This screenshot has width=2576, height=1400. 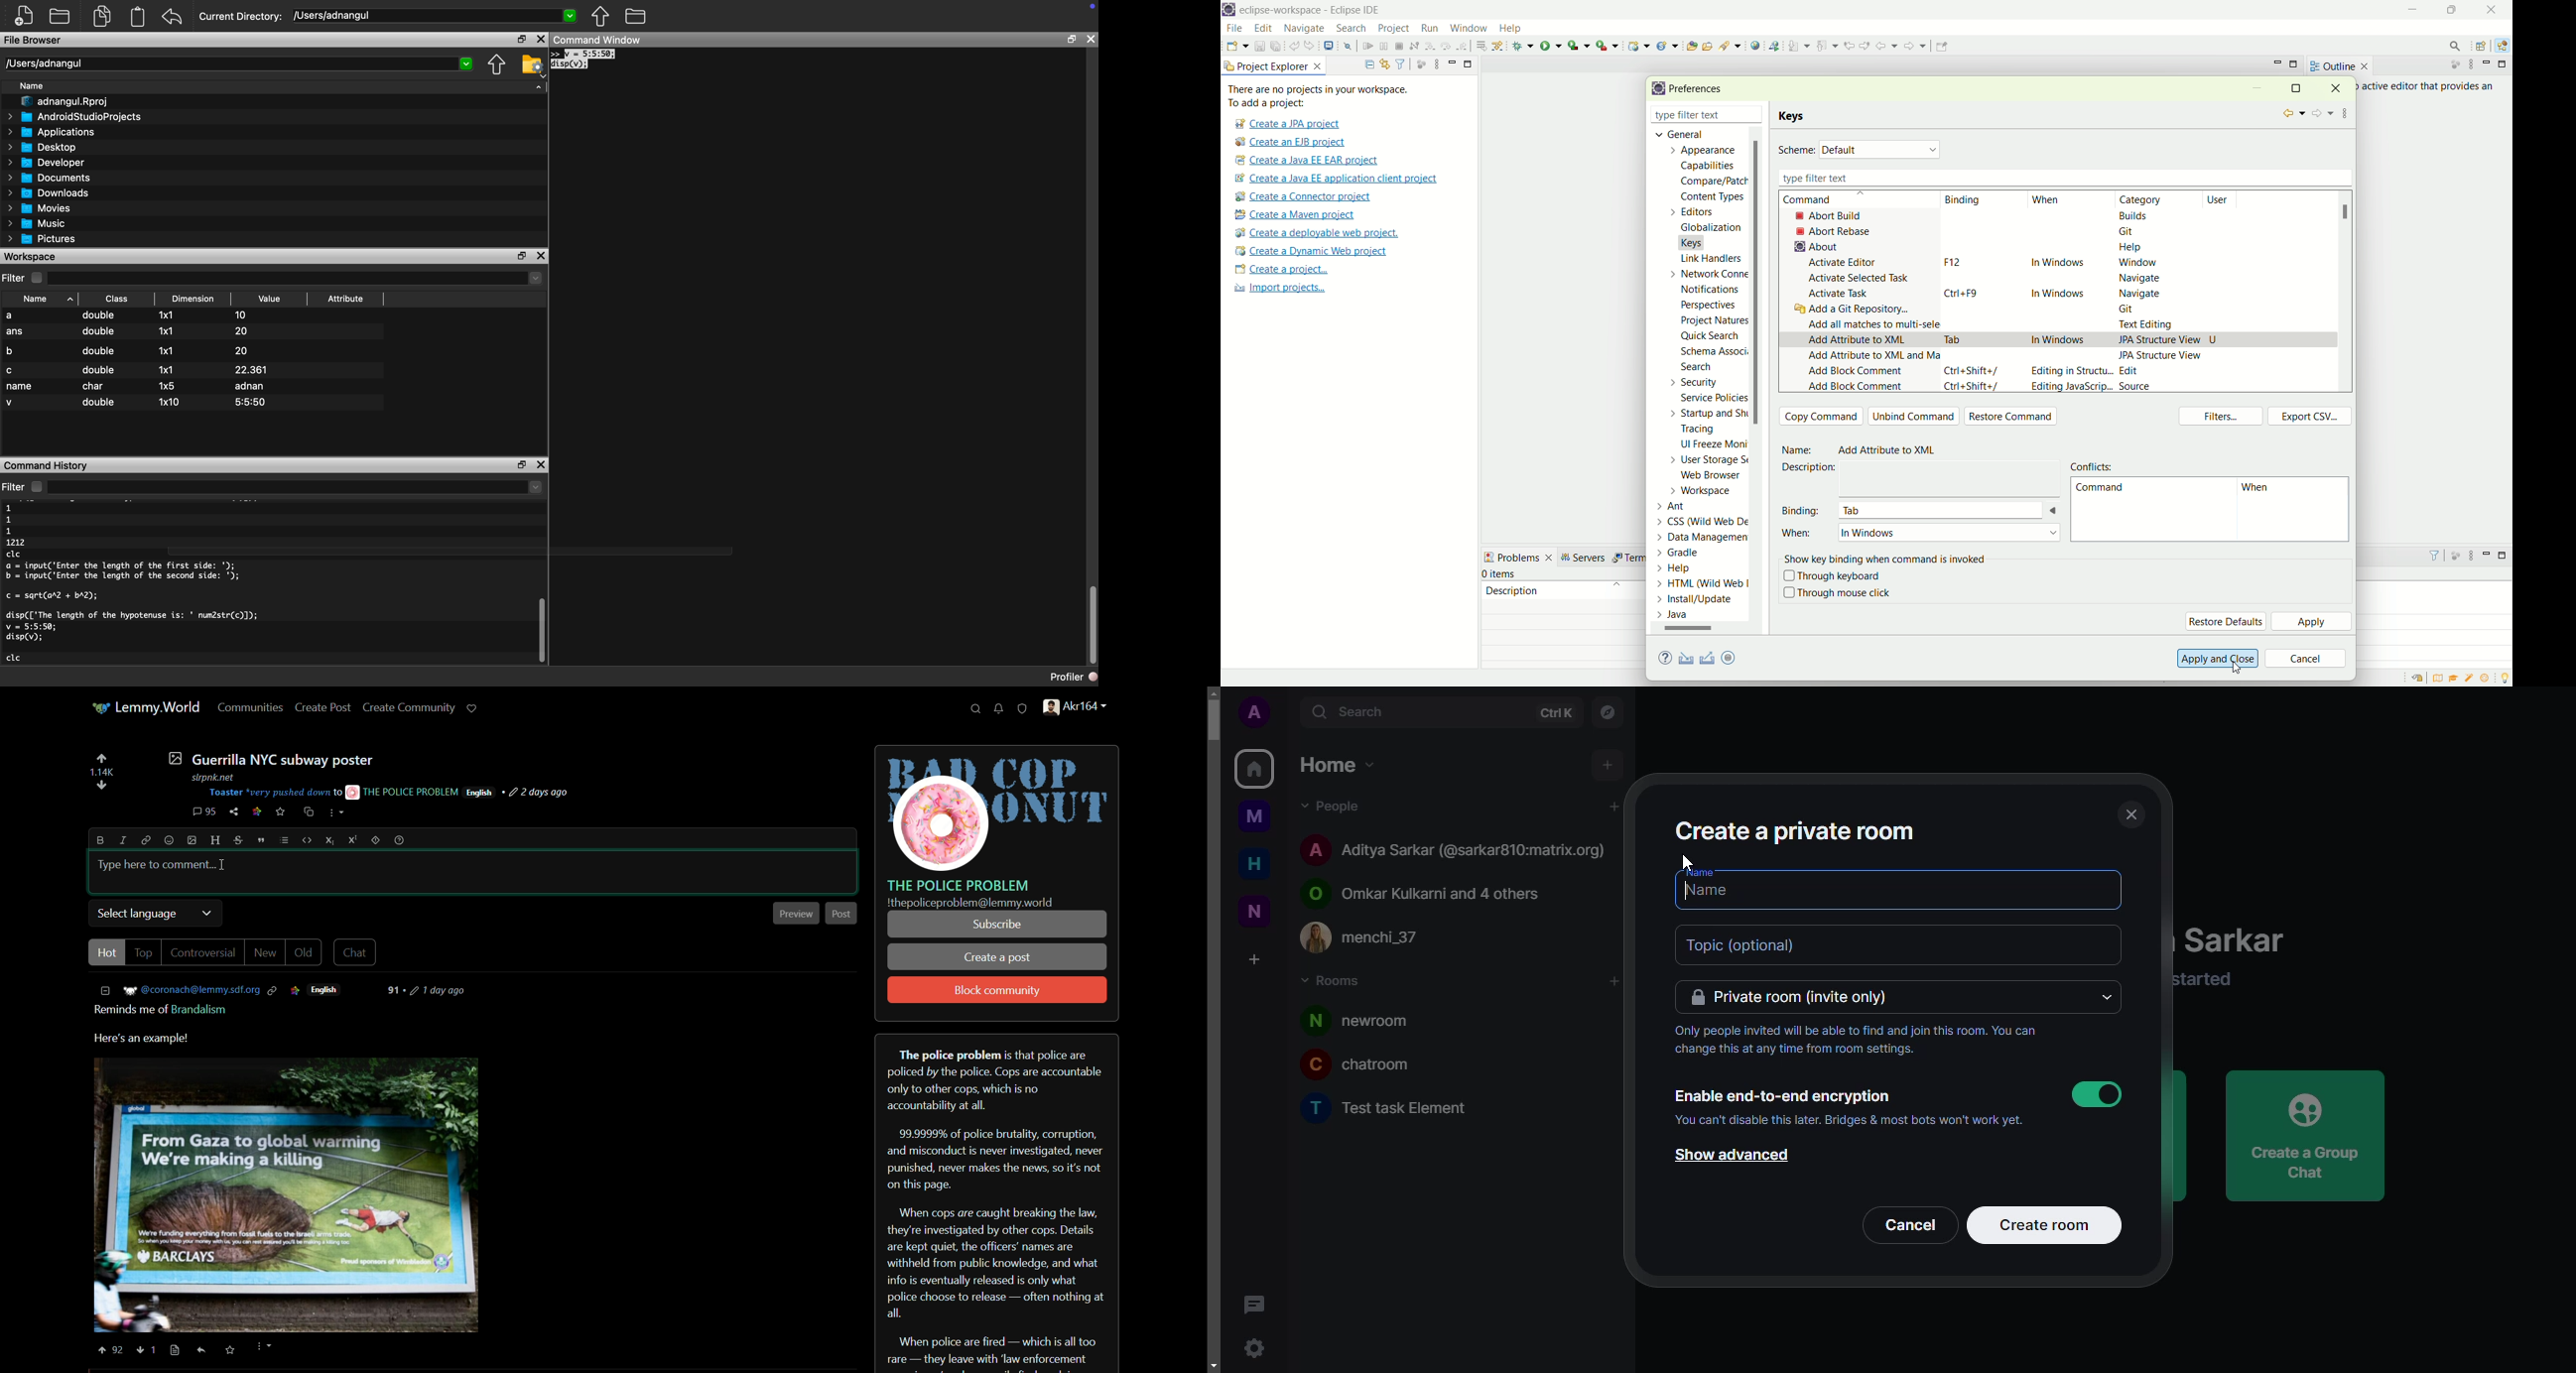 I want to click on header, so click(x=216, y=841).